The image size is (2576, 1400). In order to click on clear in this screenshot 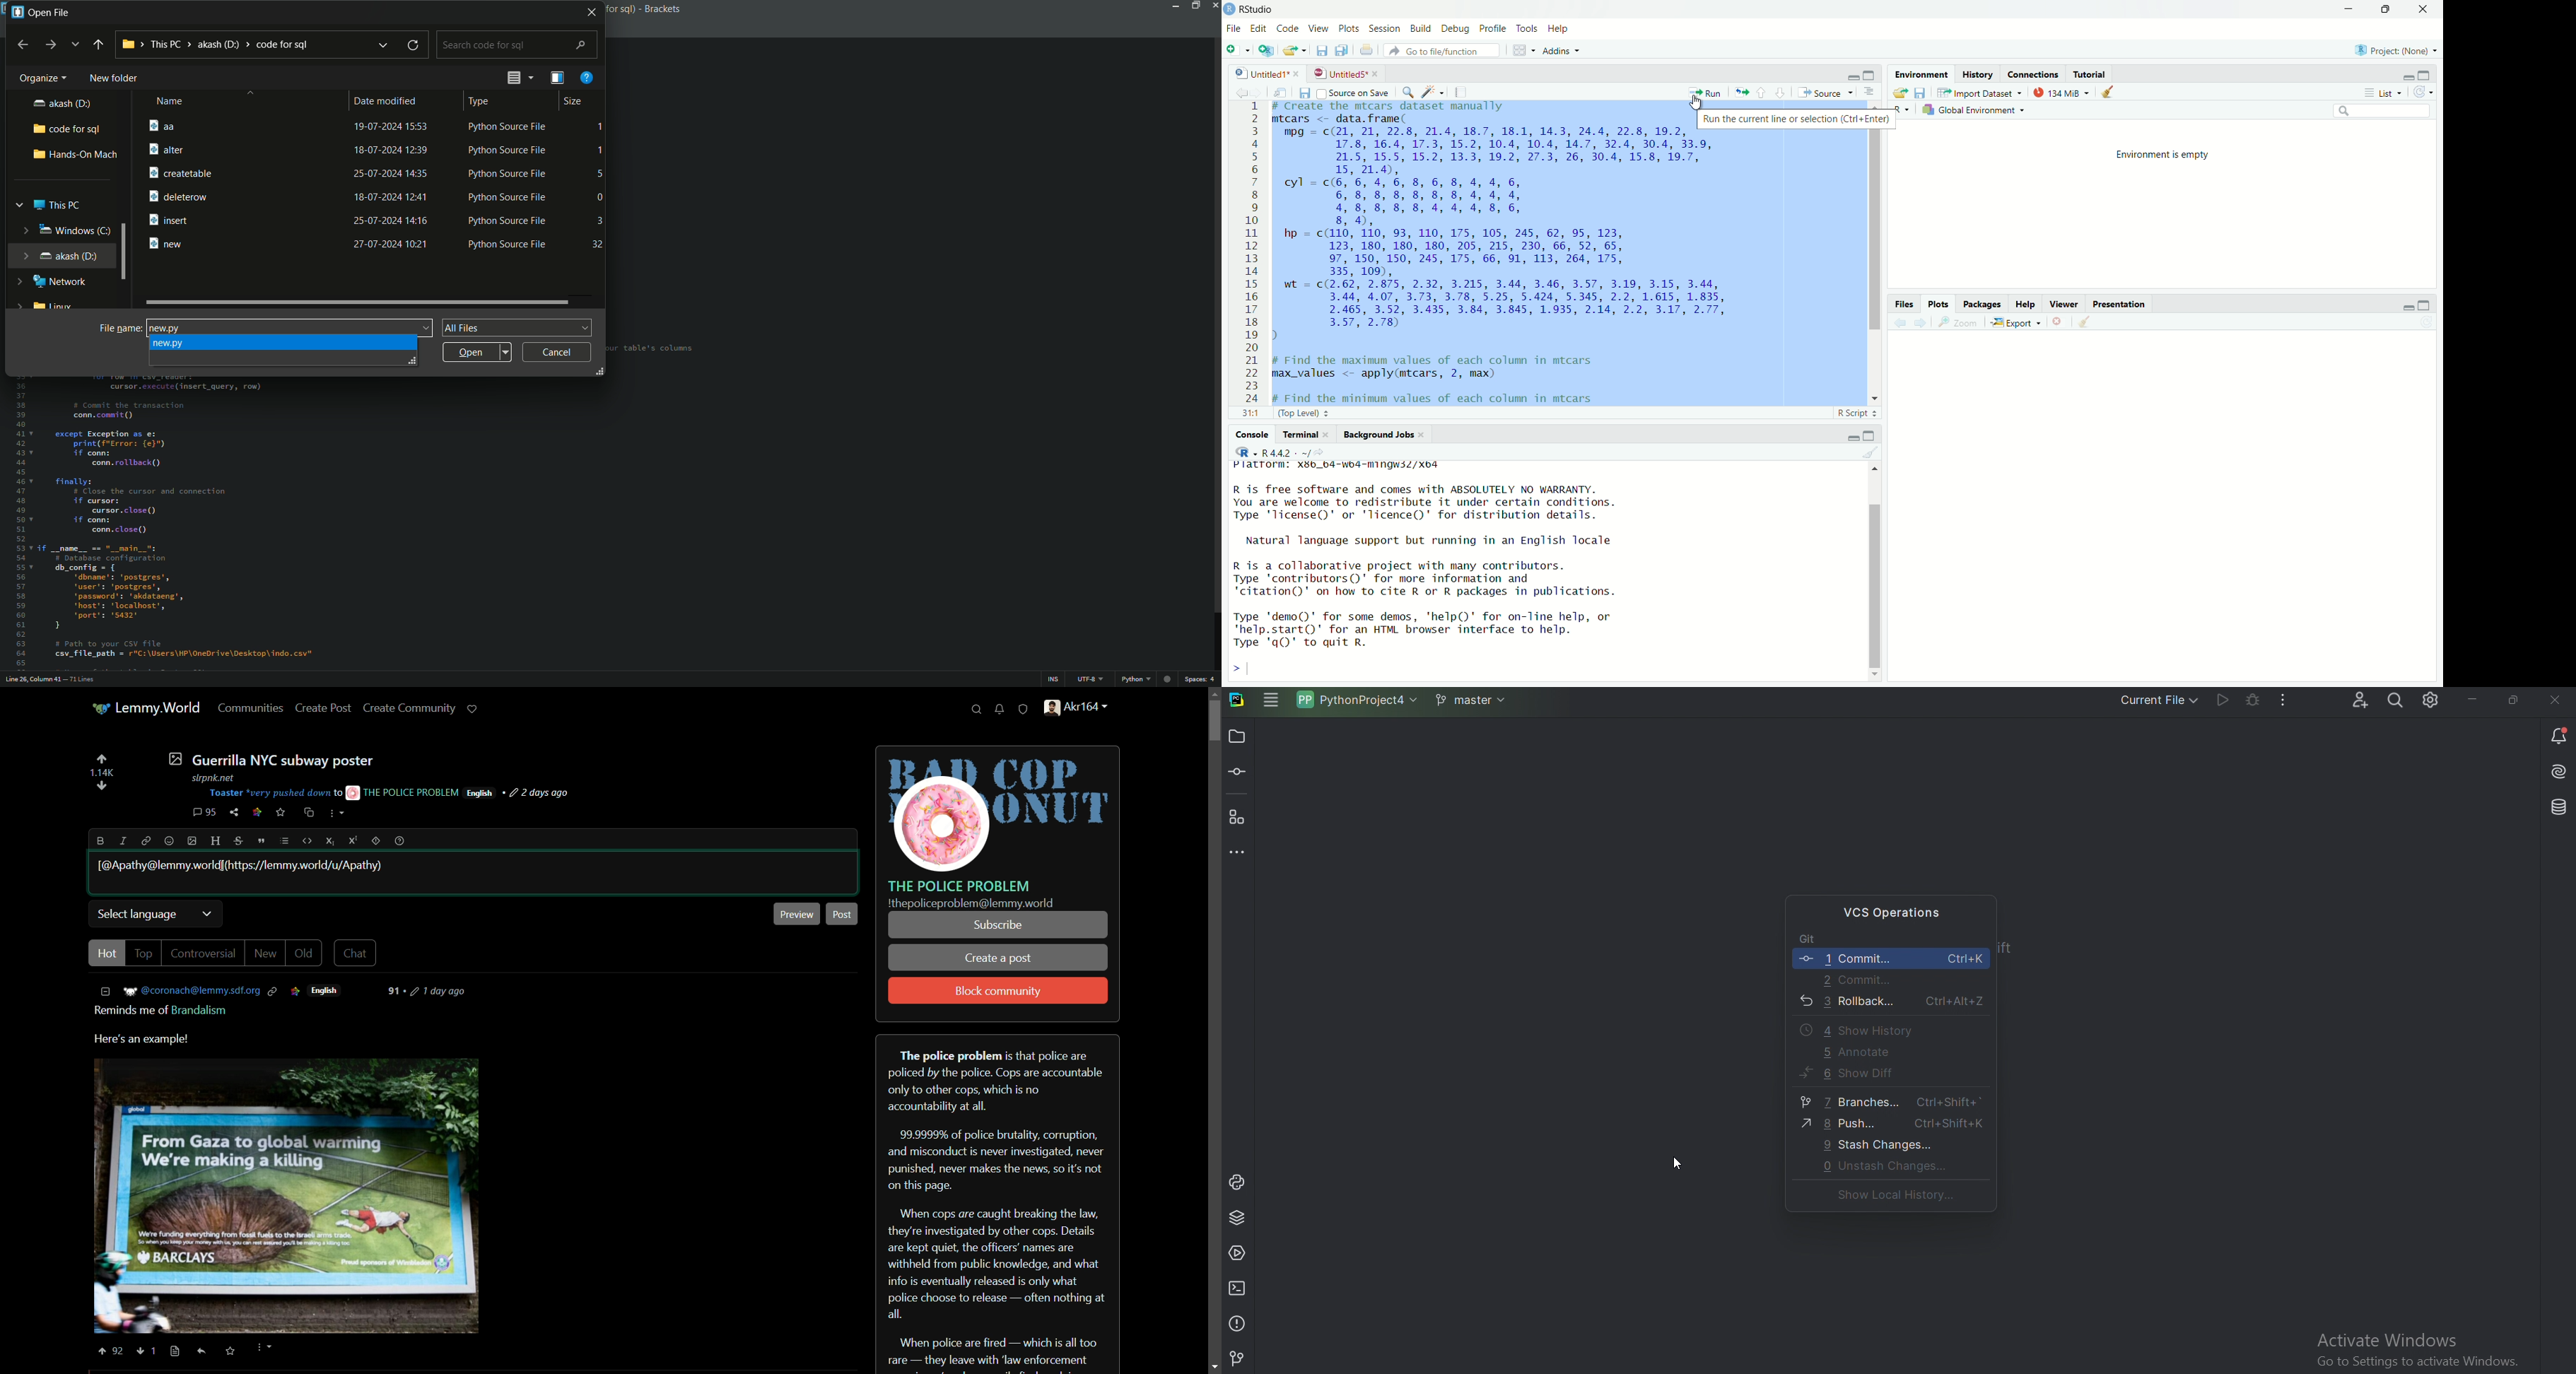, I will do `click(1869, 454)`.